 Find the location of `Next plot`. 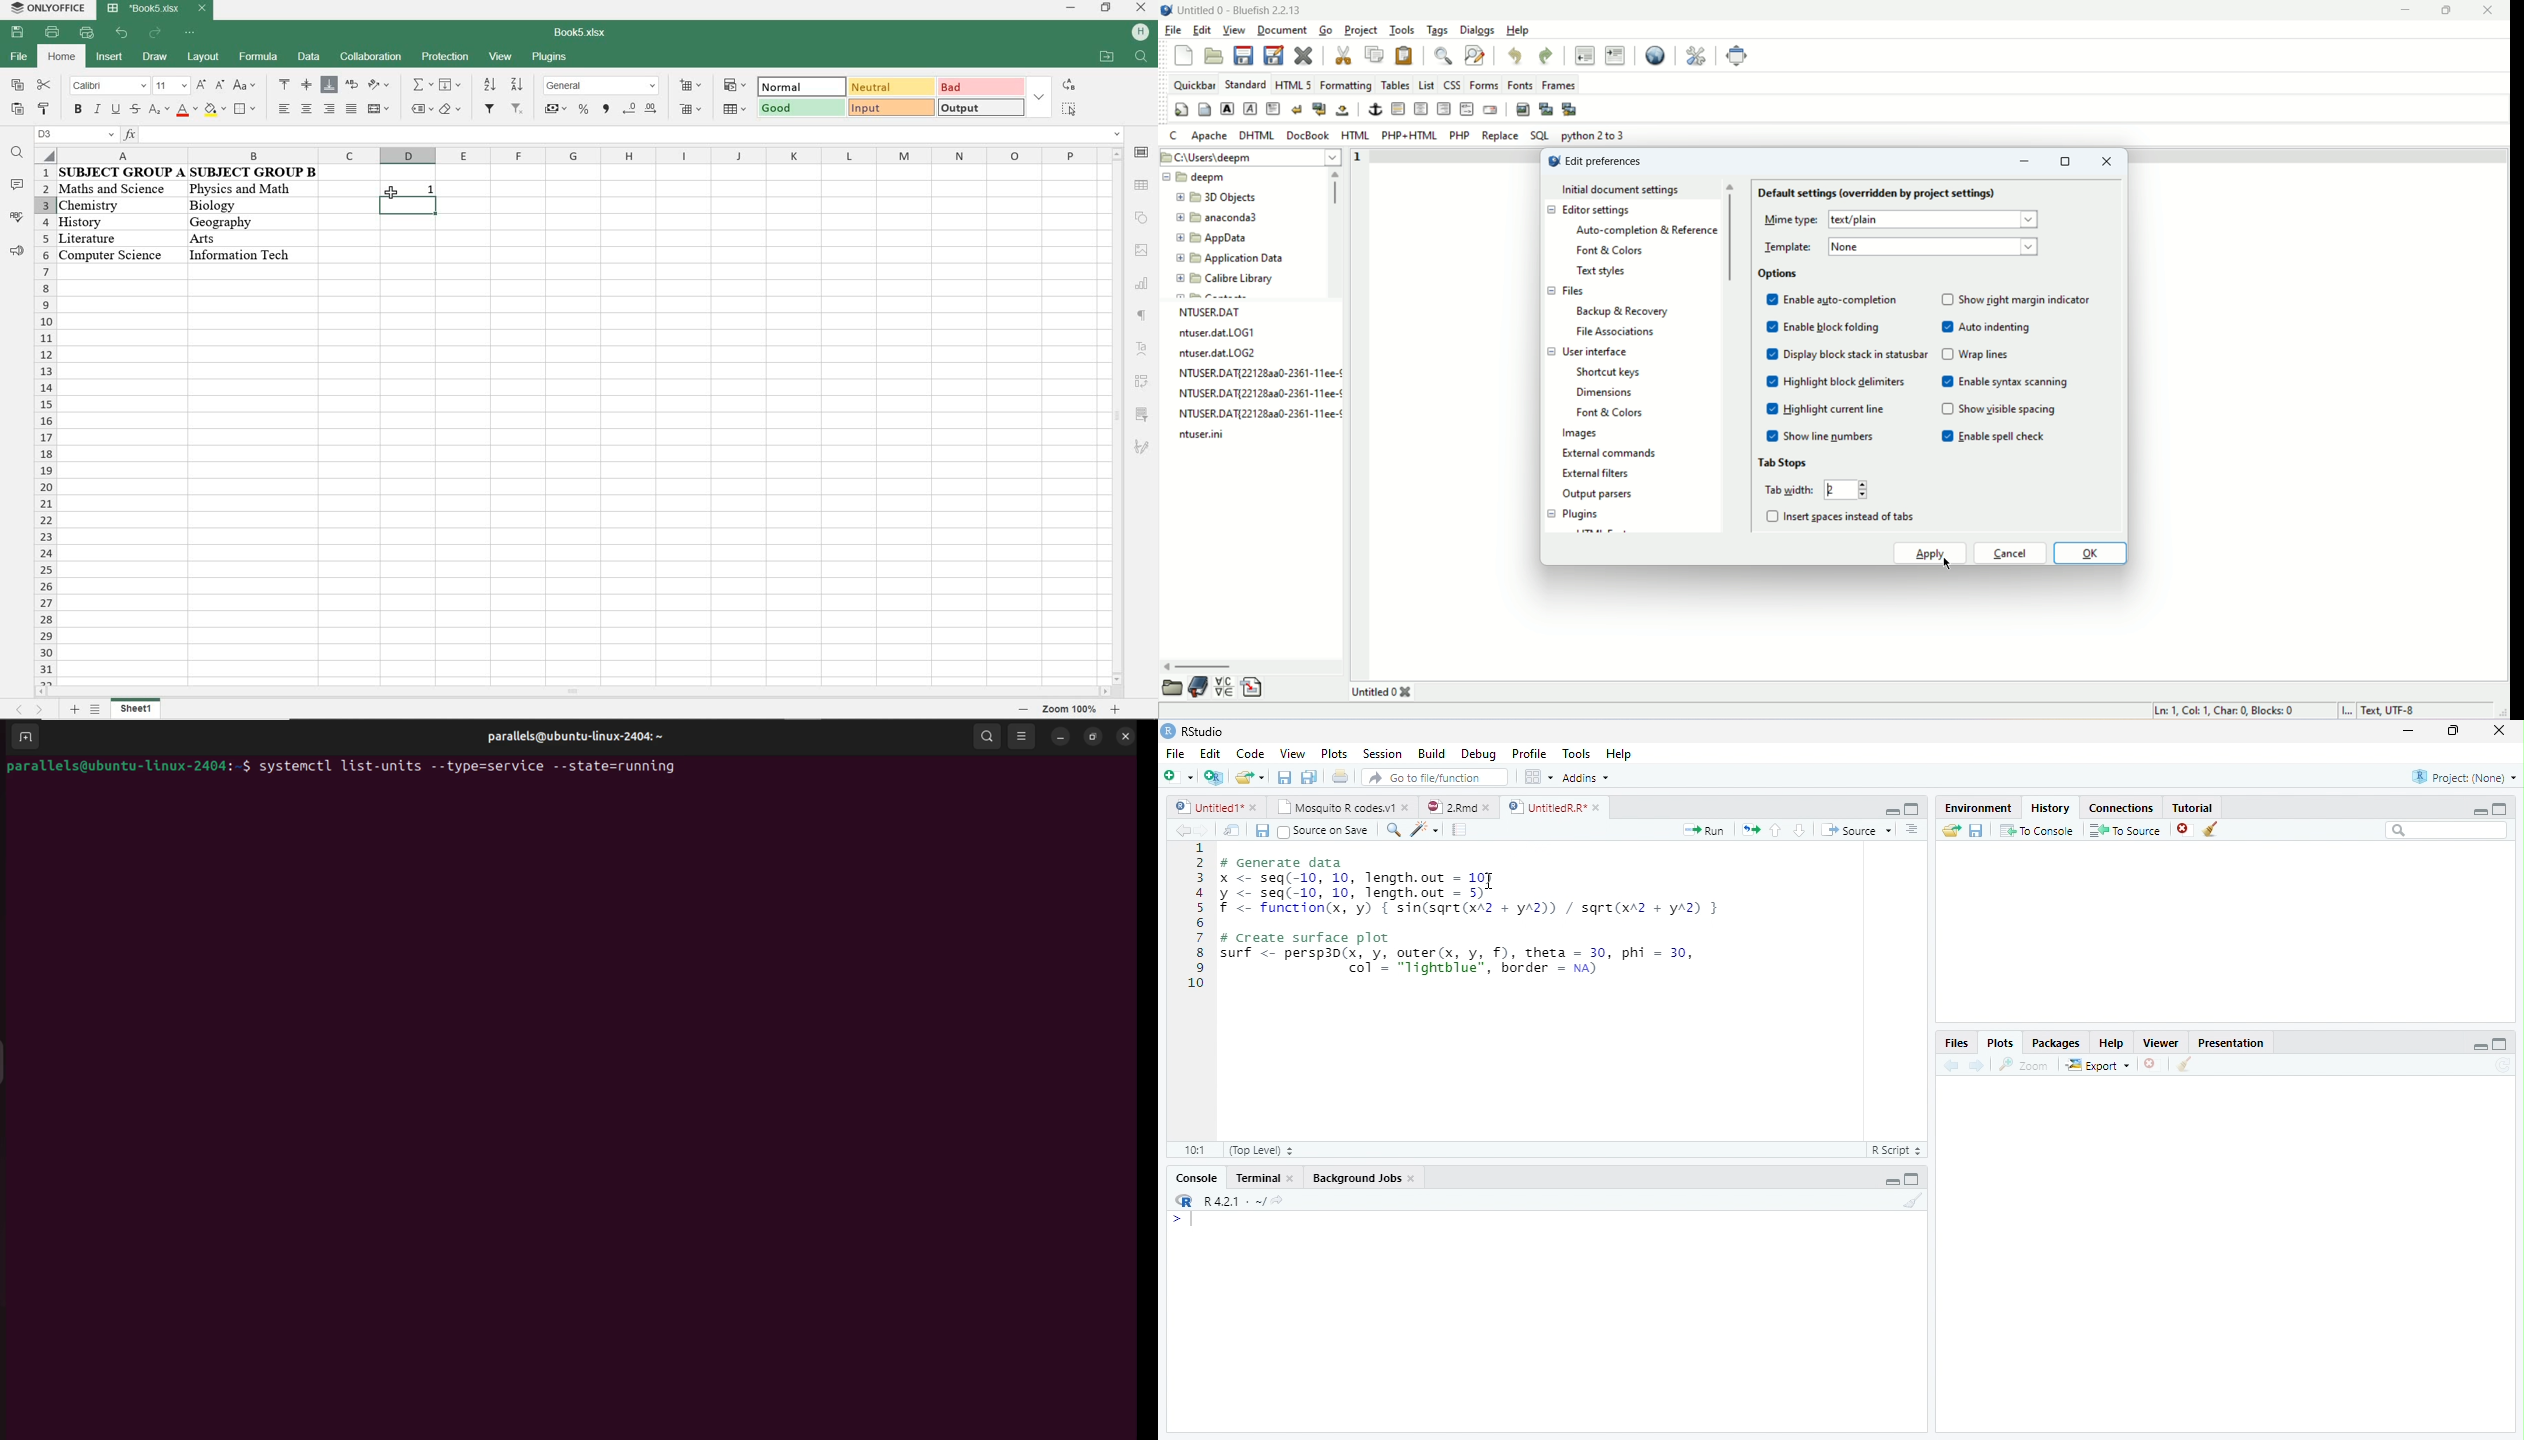

Next plot is located at coordinates (1977, 1065).